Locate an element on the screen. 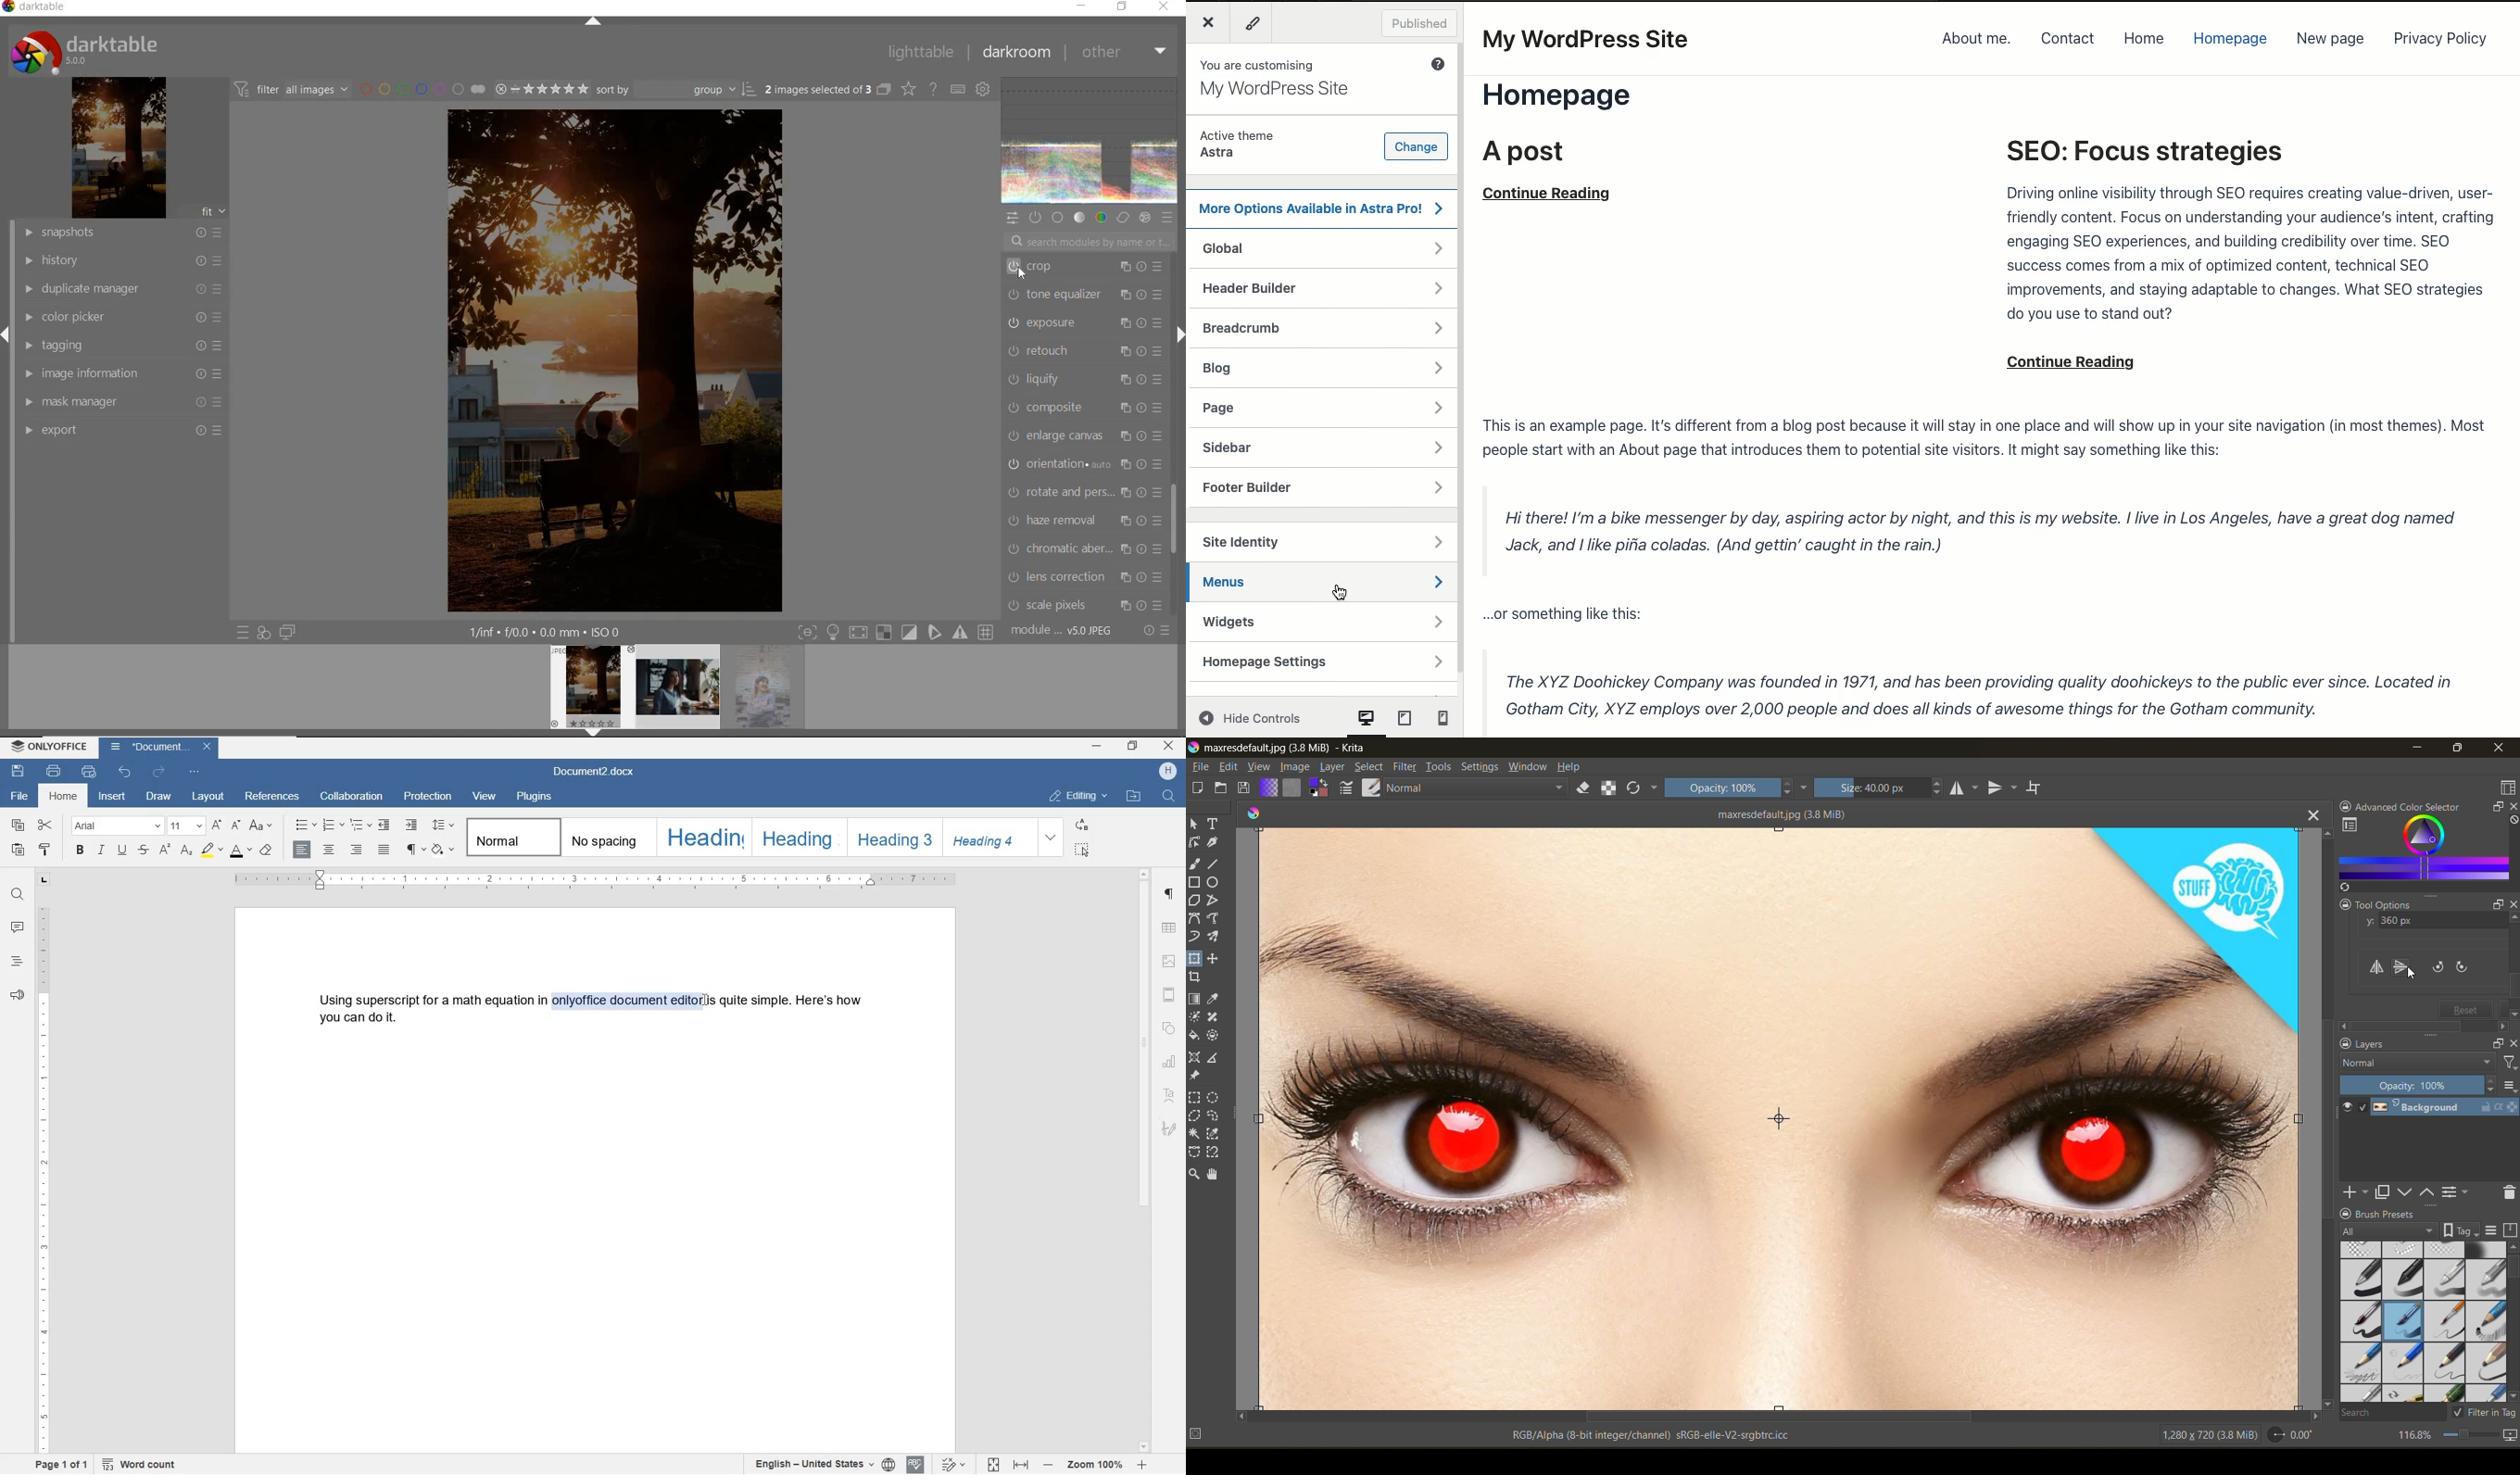  selected images is located at coordinates (817, 89).